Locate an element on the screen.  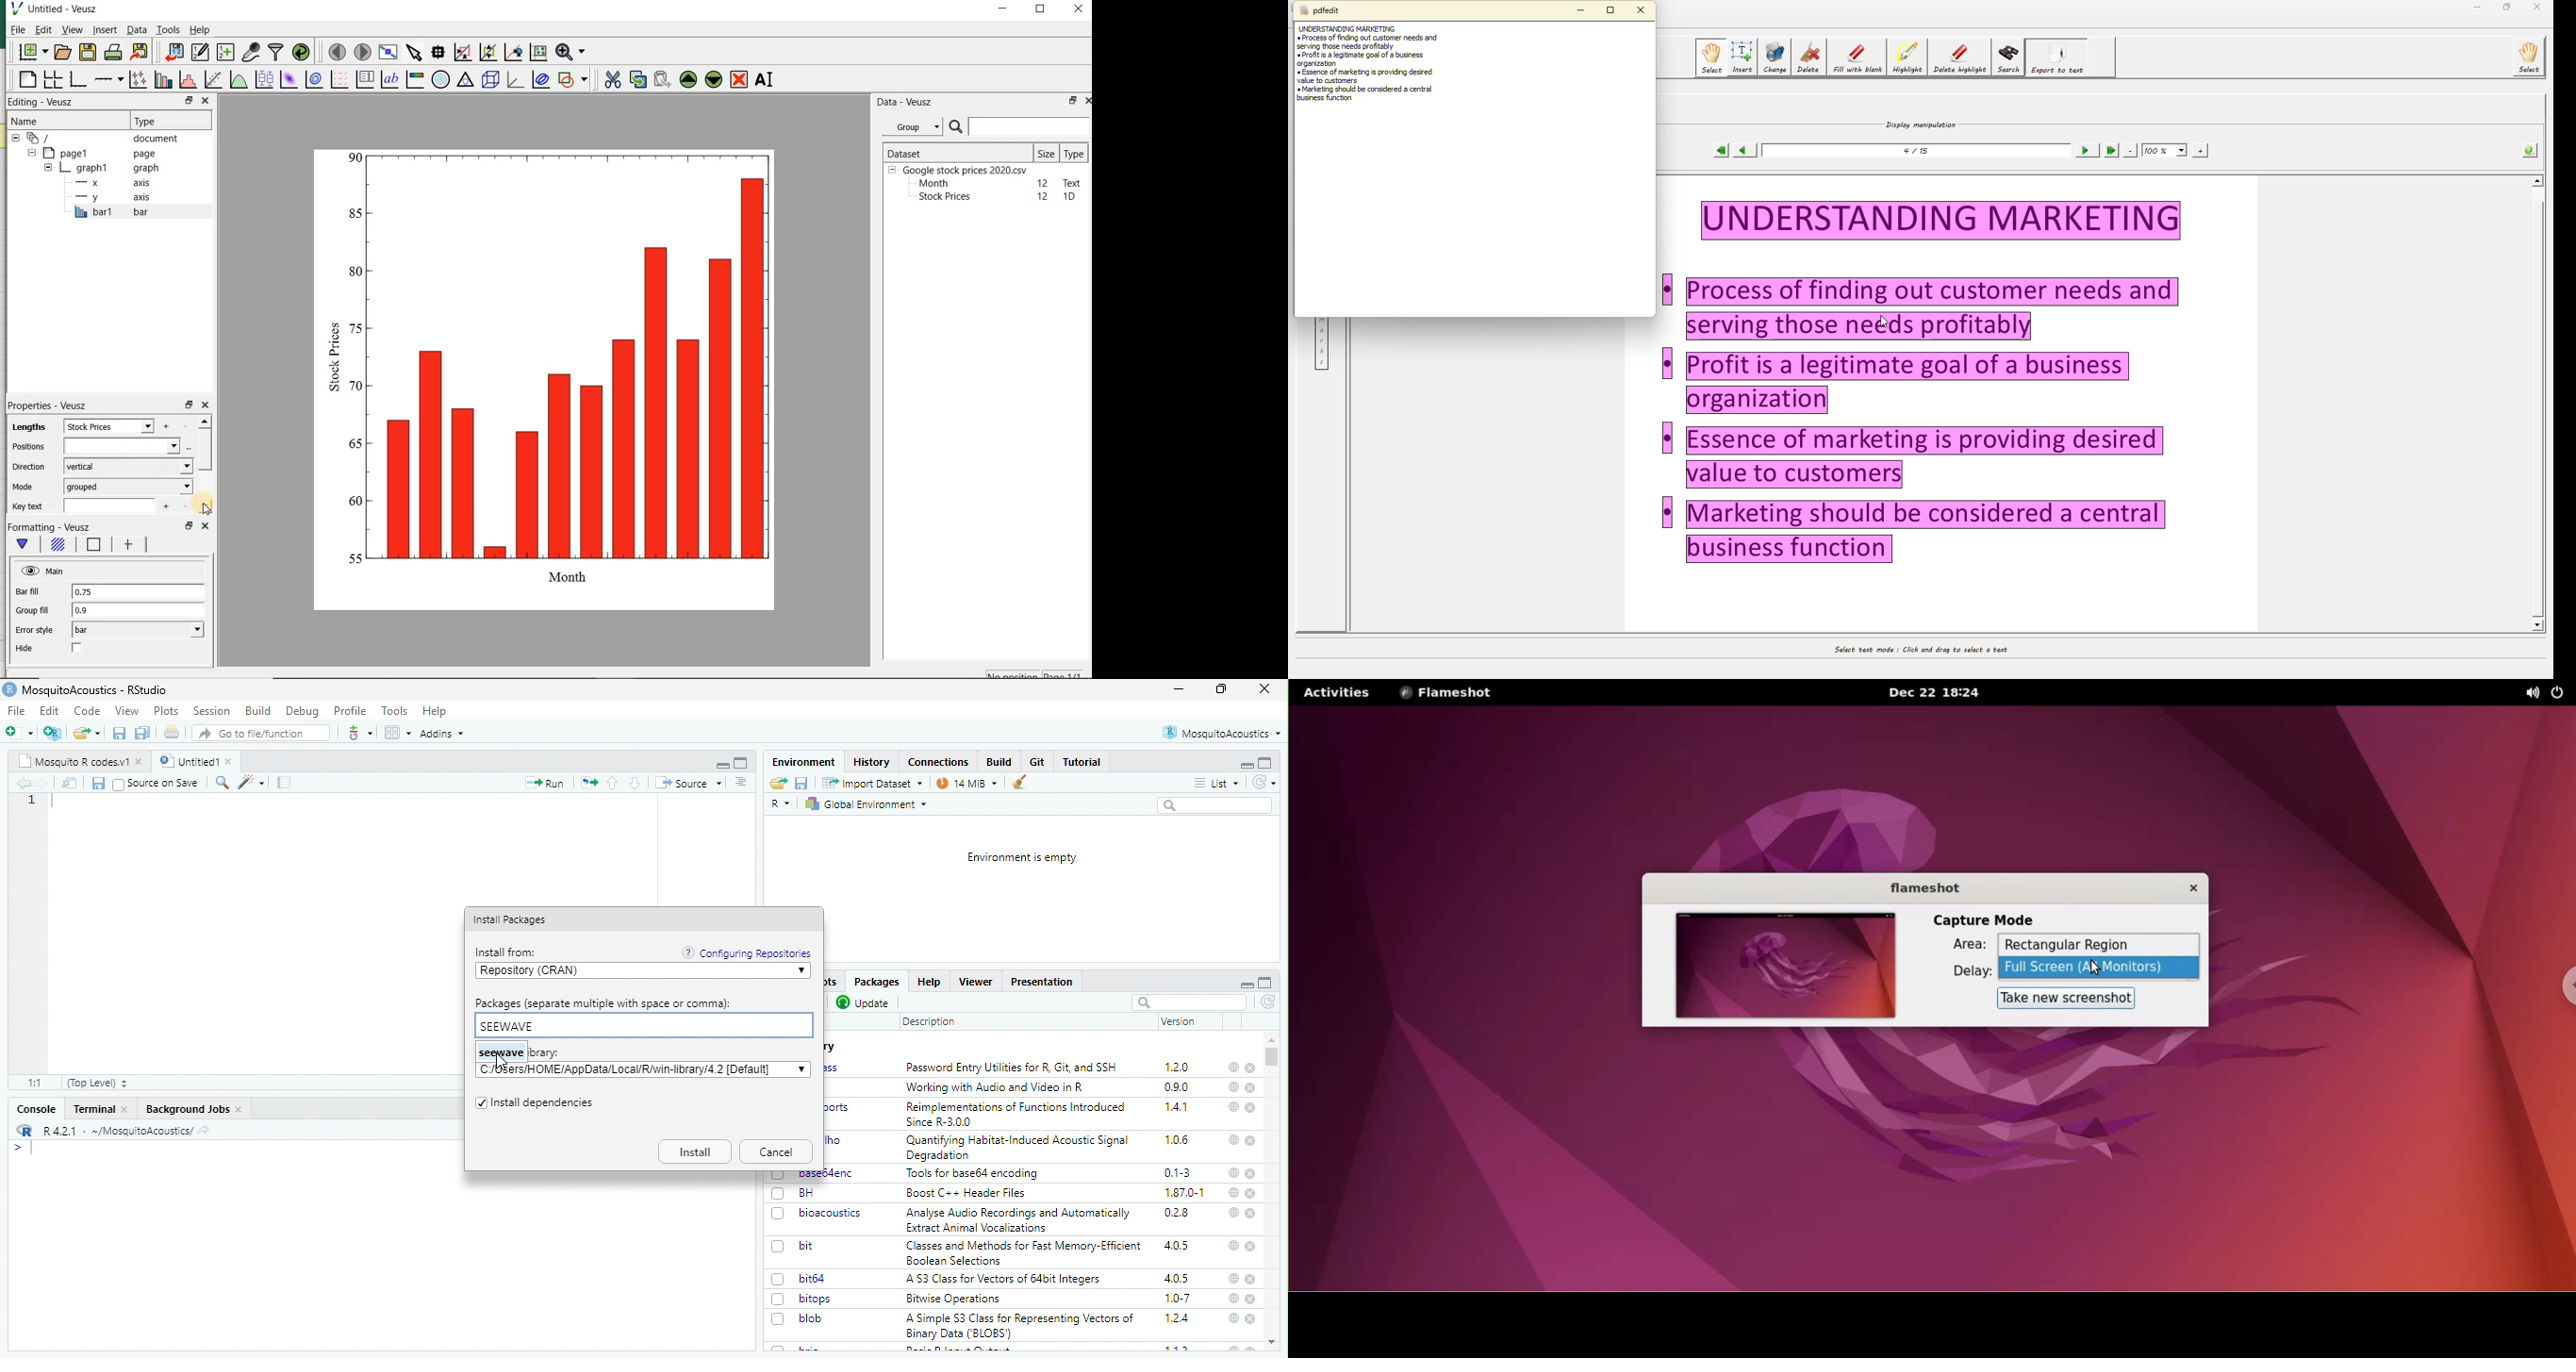
Drop-down  is located at coordinates (802, 971).